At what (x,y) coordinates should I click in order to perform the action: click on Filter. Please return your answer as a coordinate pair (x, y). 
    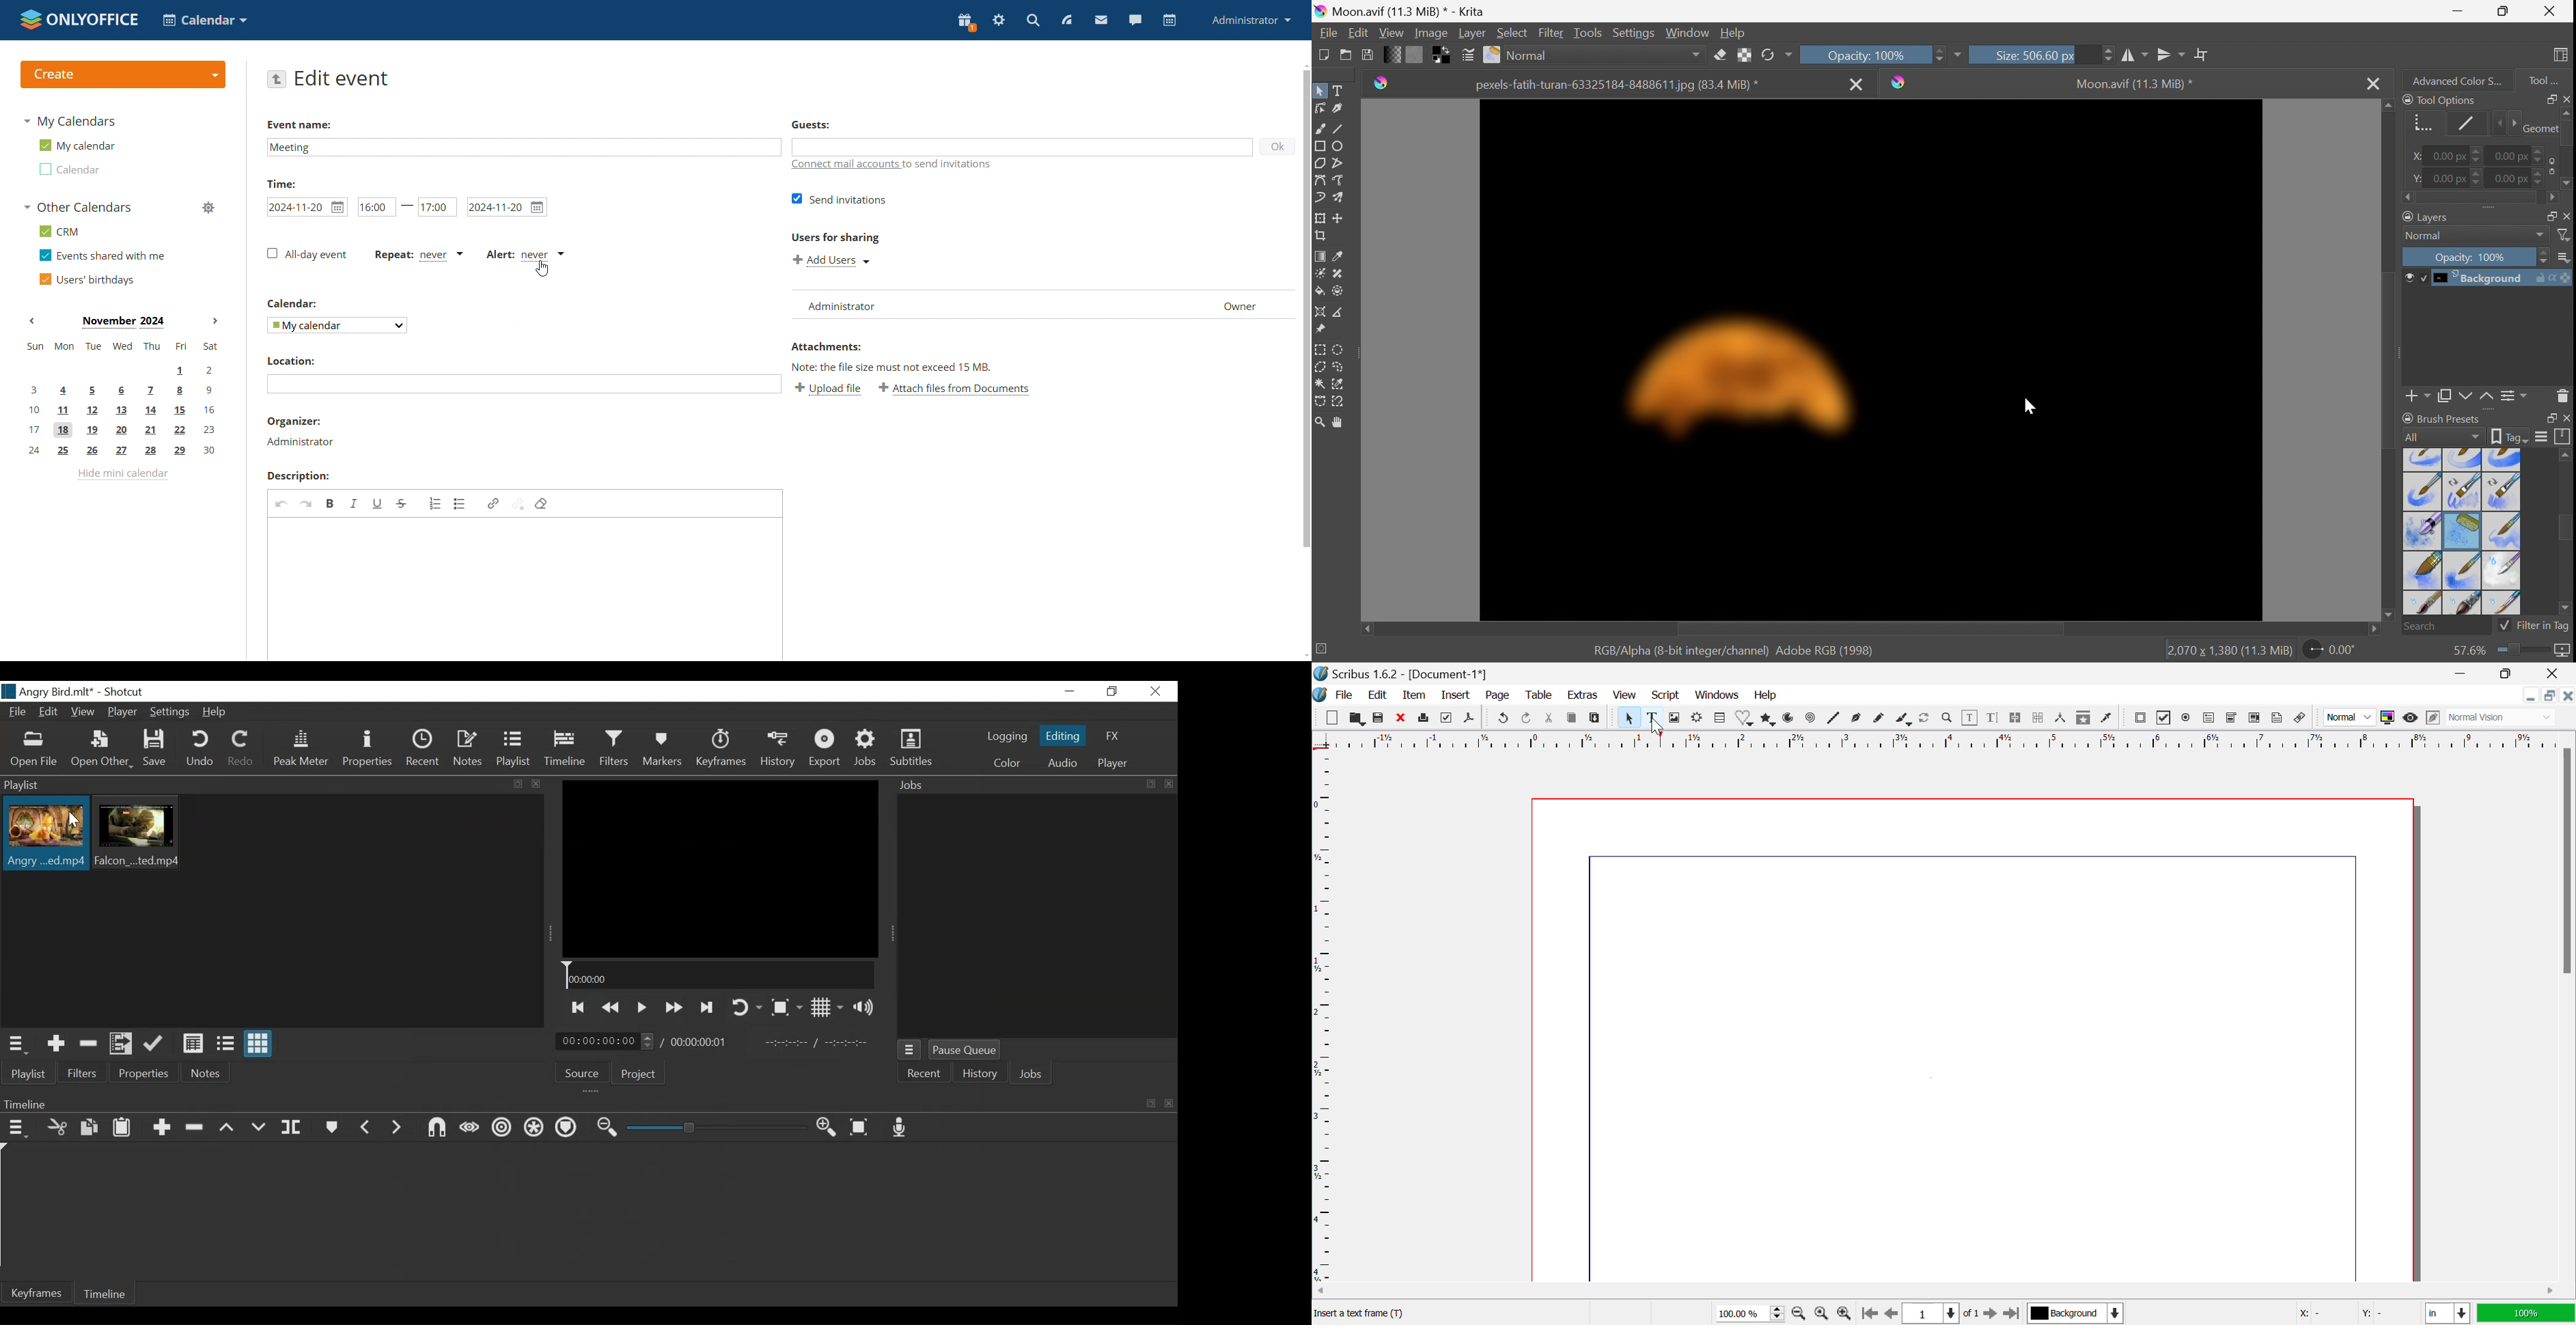
    Looking at the image, I should click on (1552, 33).